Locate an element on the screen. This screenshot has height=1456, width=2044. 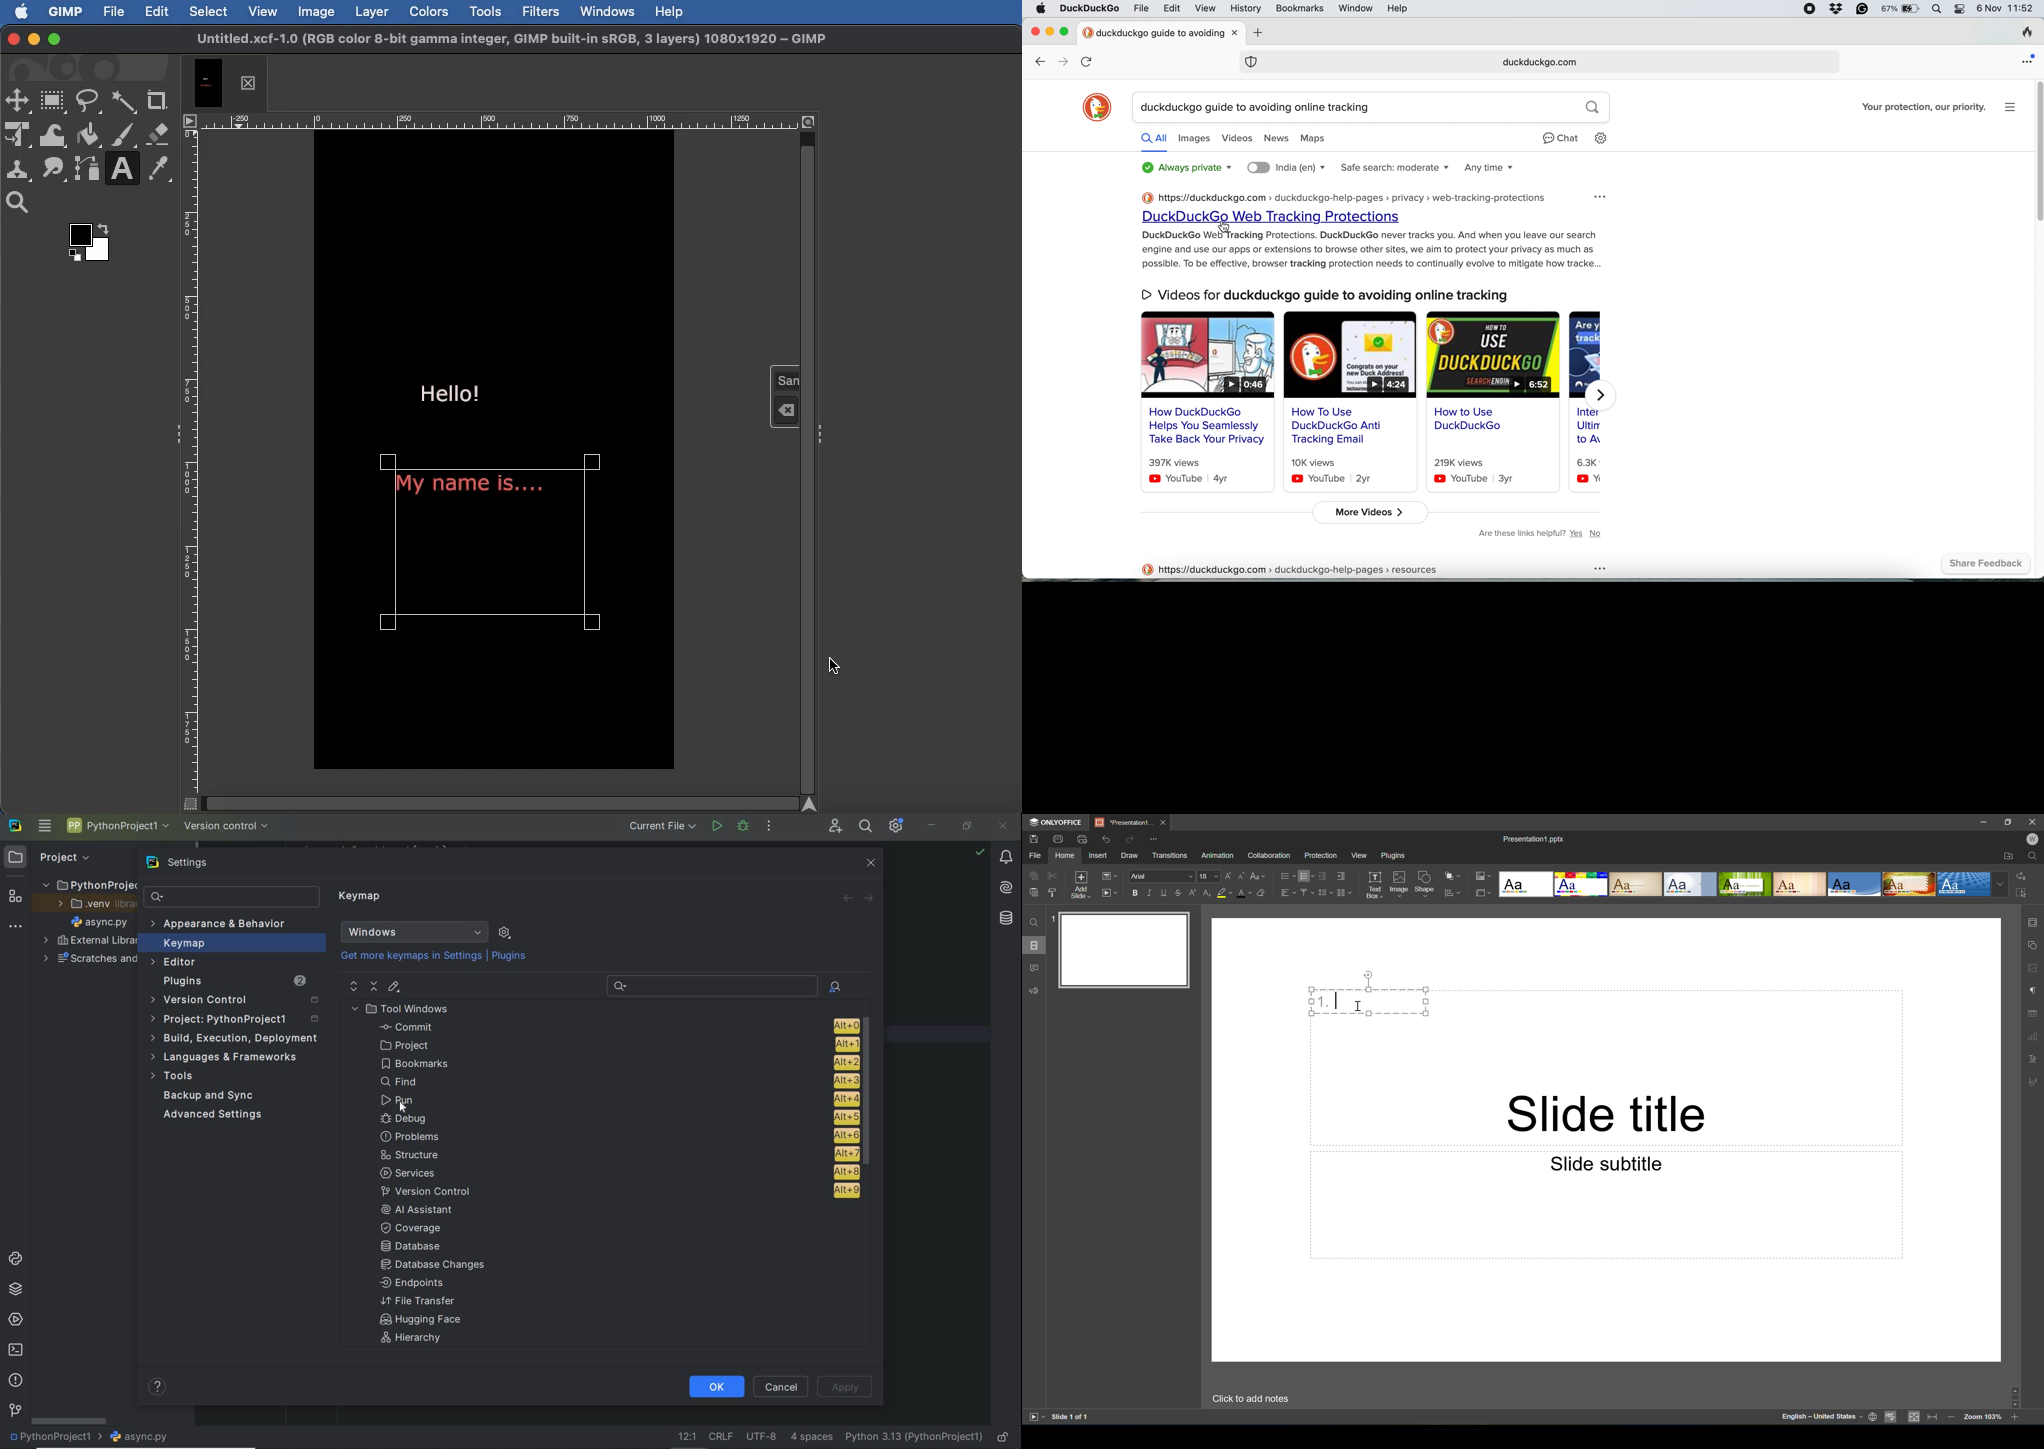
Paste is located at coordinates (1127, 950).